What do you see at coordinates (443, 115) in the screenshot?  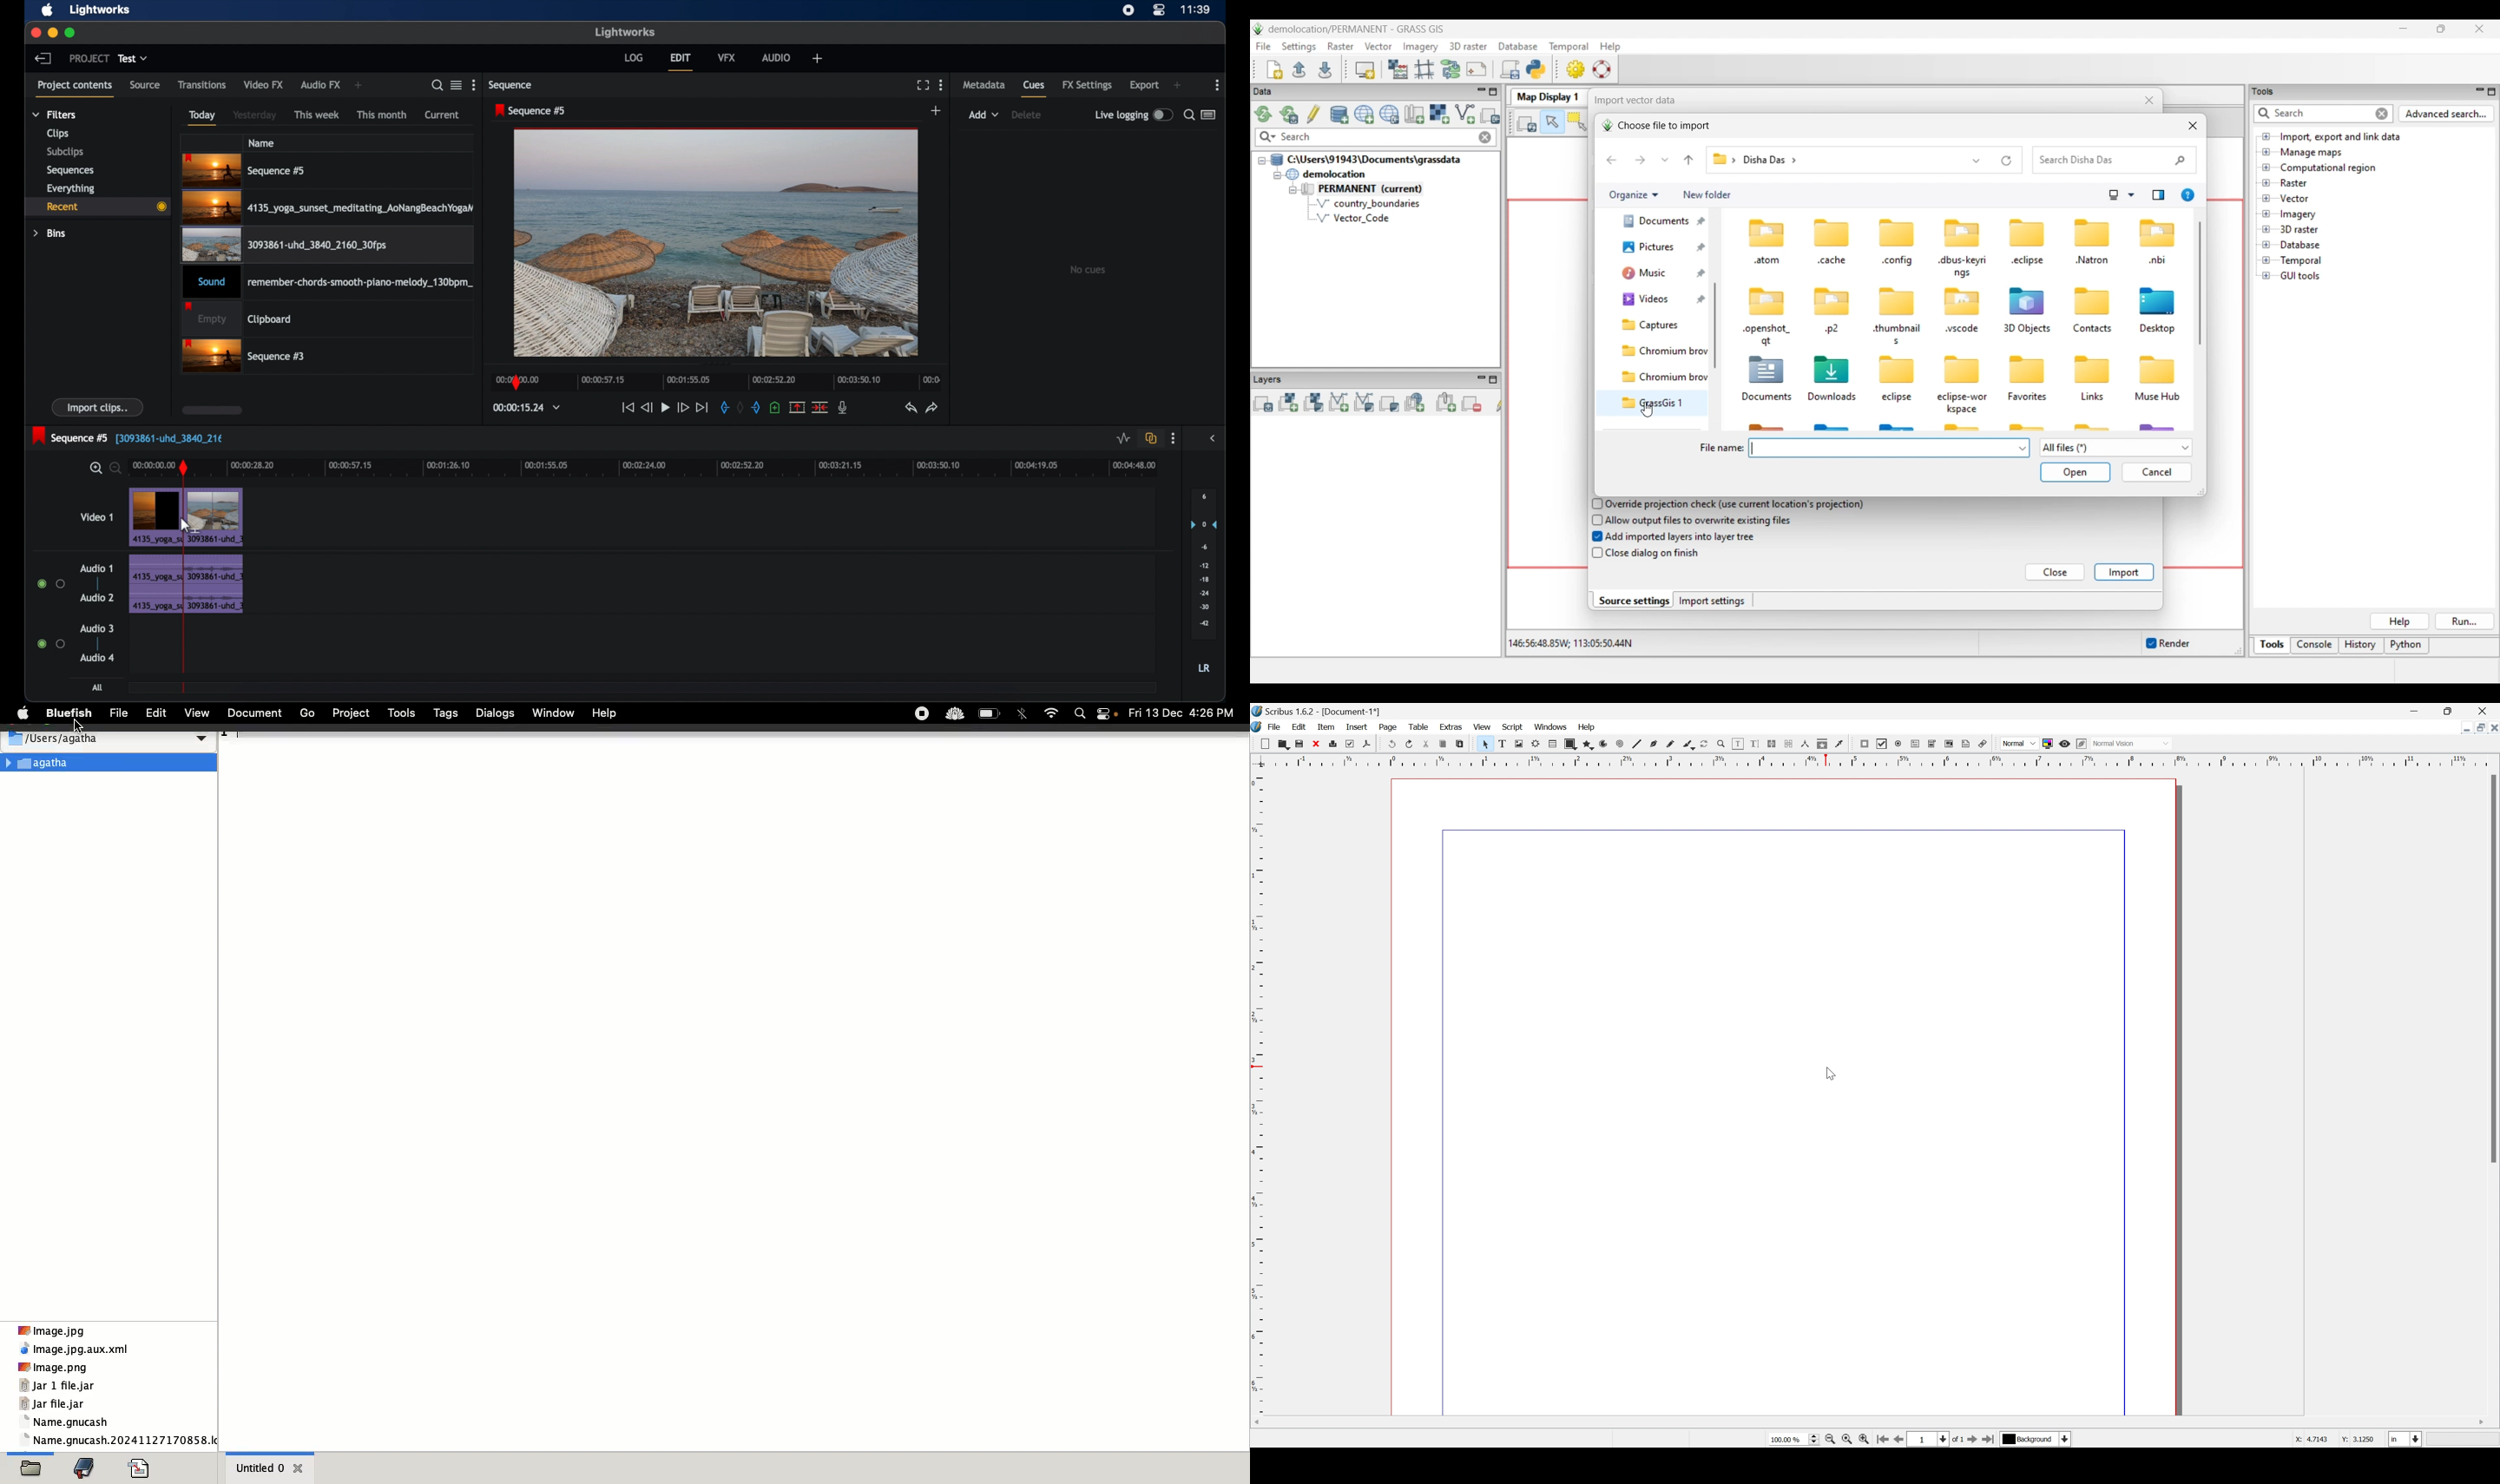 I see `current` at bounding box center [443, 115].